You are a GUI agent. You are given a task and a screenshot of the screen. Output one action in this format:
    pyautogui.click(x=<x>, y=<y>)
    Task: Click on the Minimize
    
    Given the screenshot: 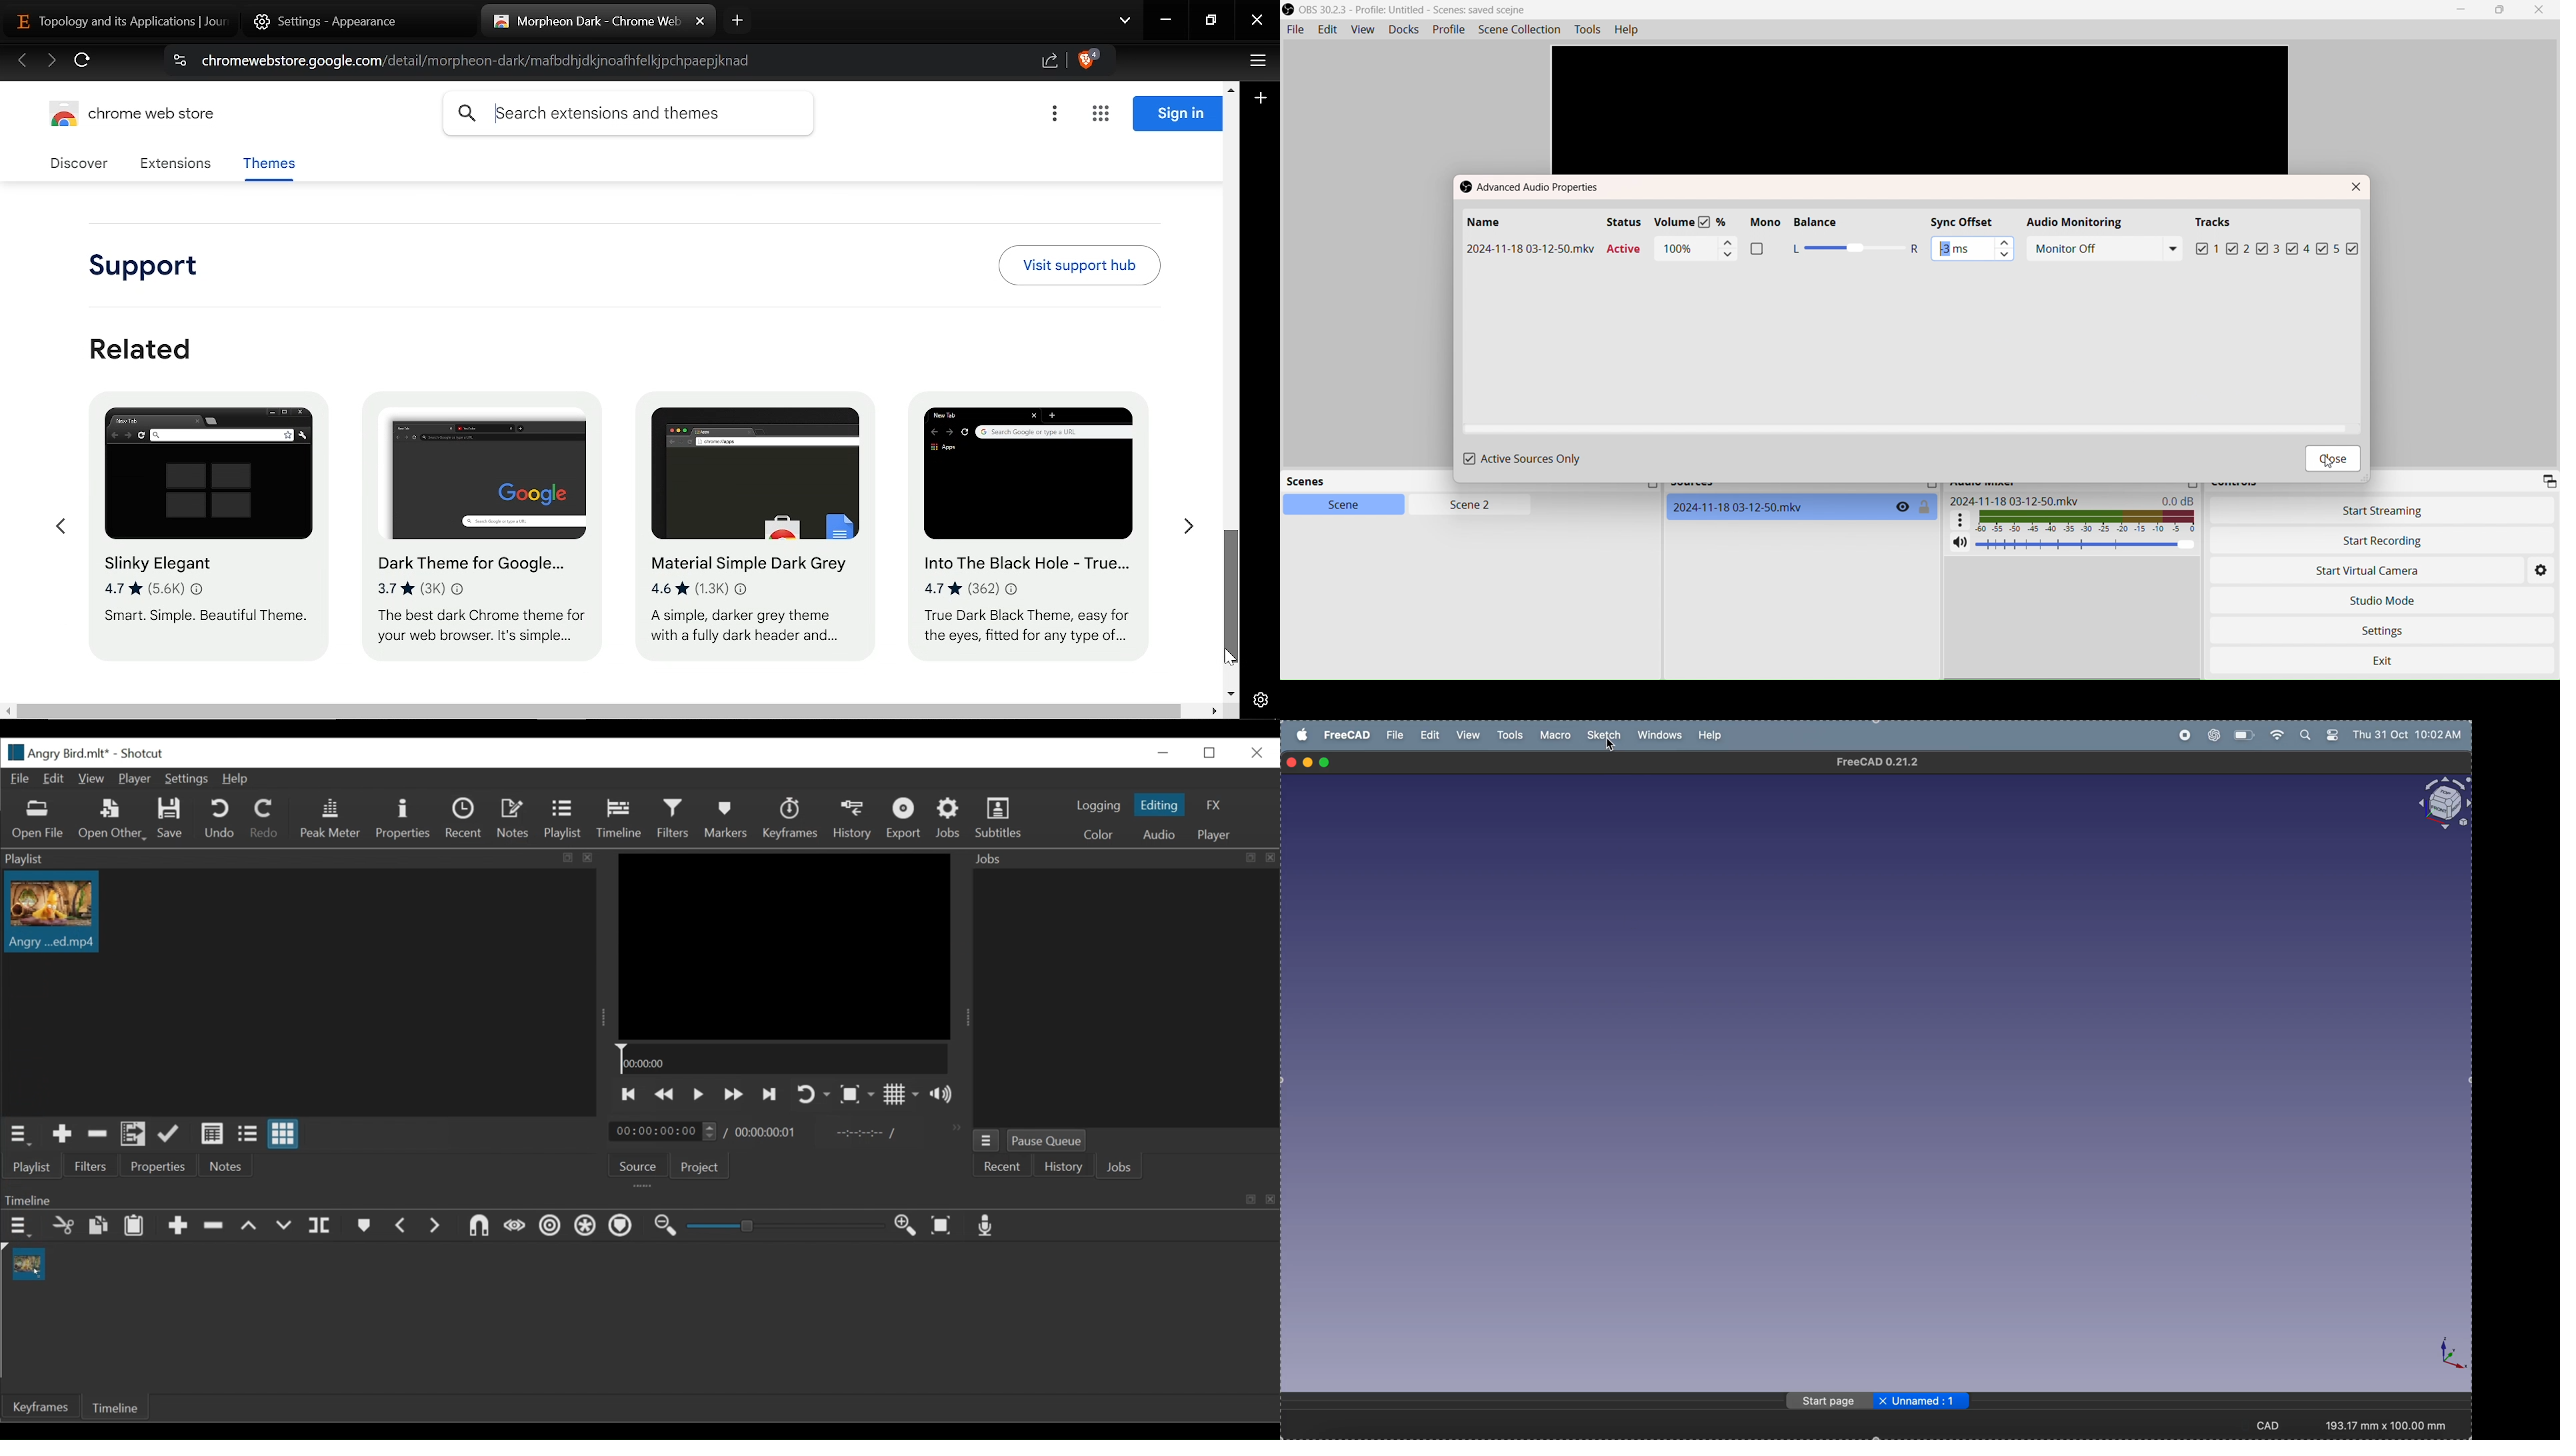 What is the action you would take?
    pyautogui.click(x=2465, y=10)
    